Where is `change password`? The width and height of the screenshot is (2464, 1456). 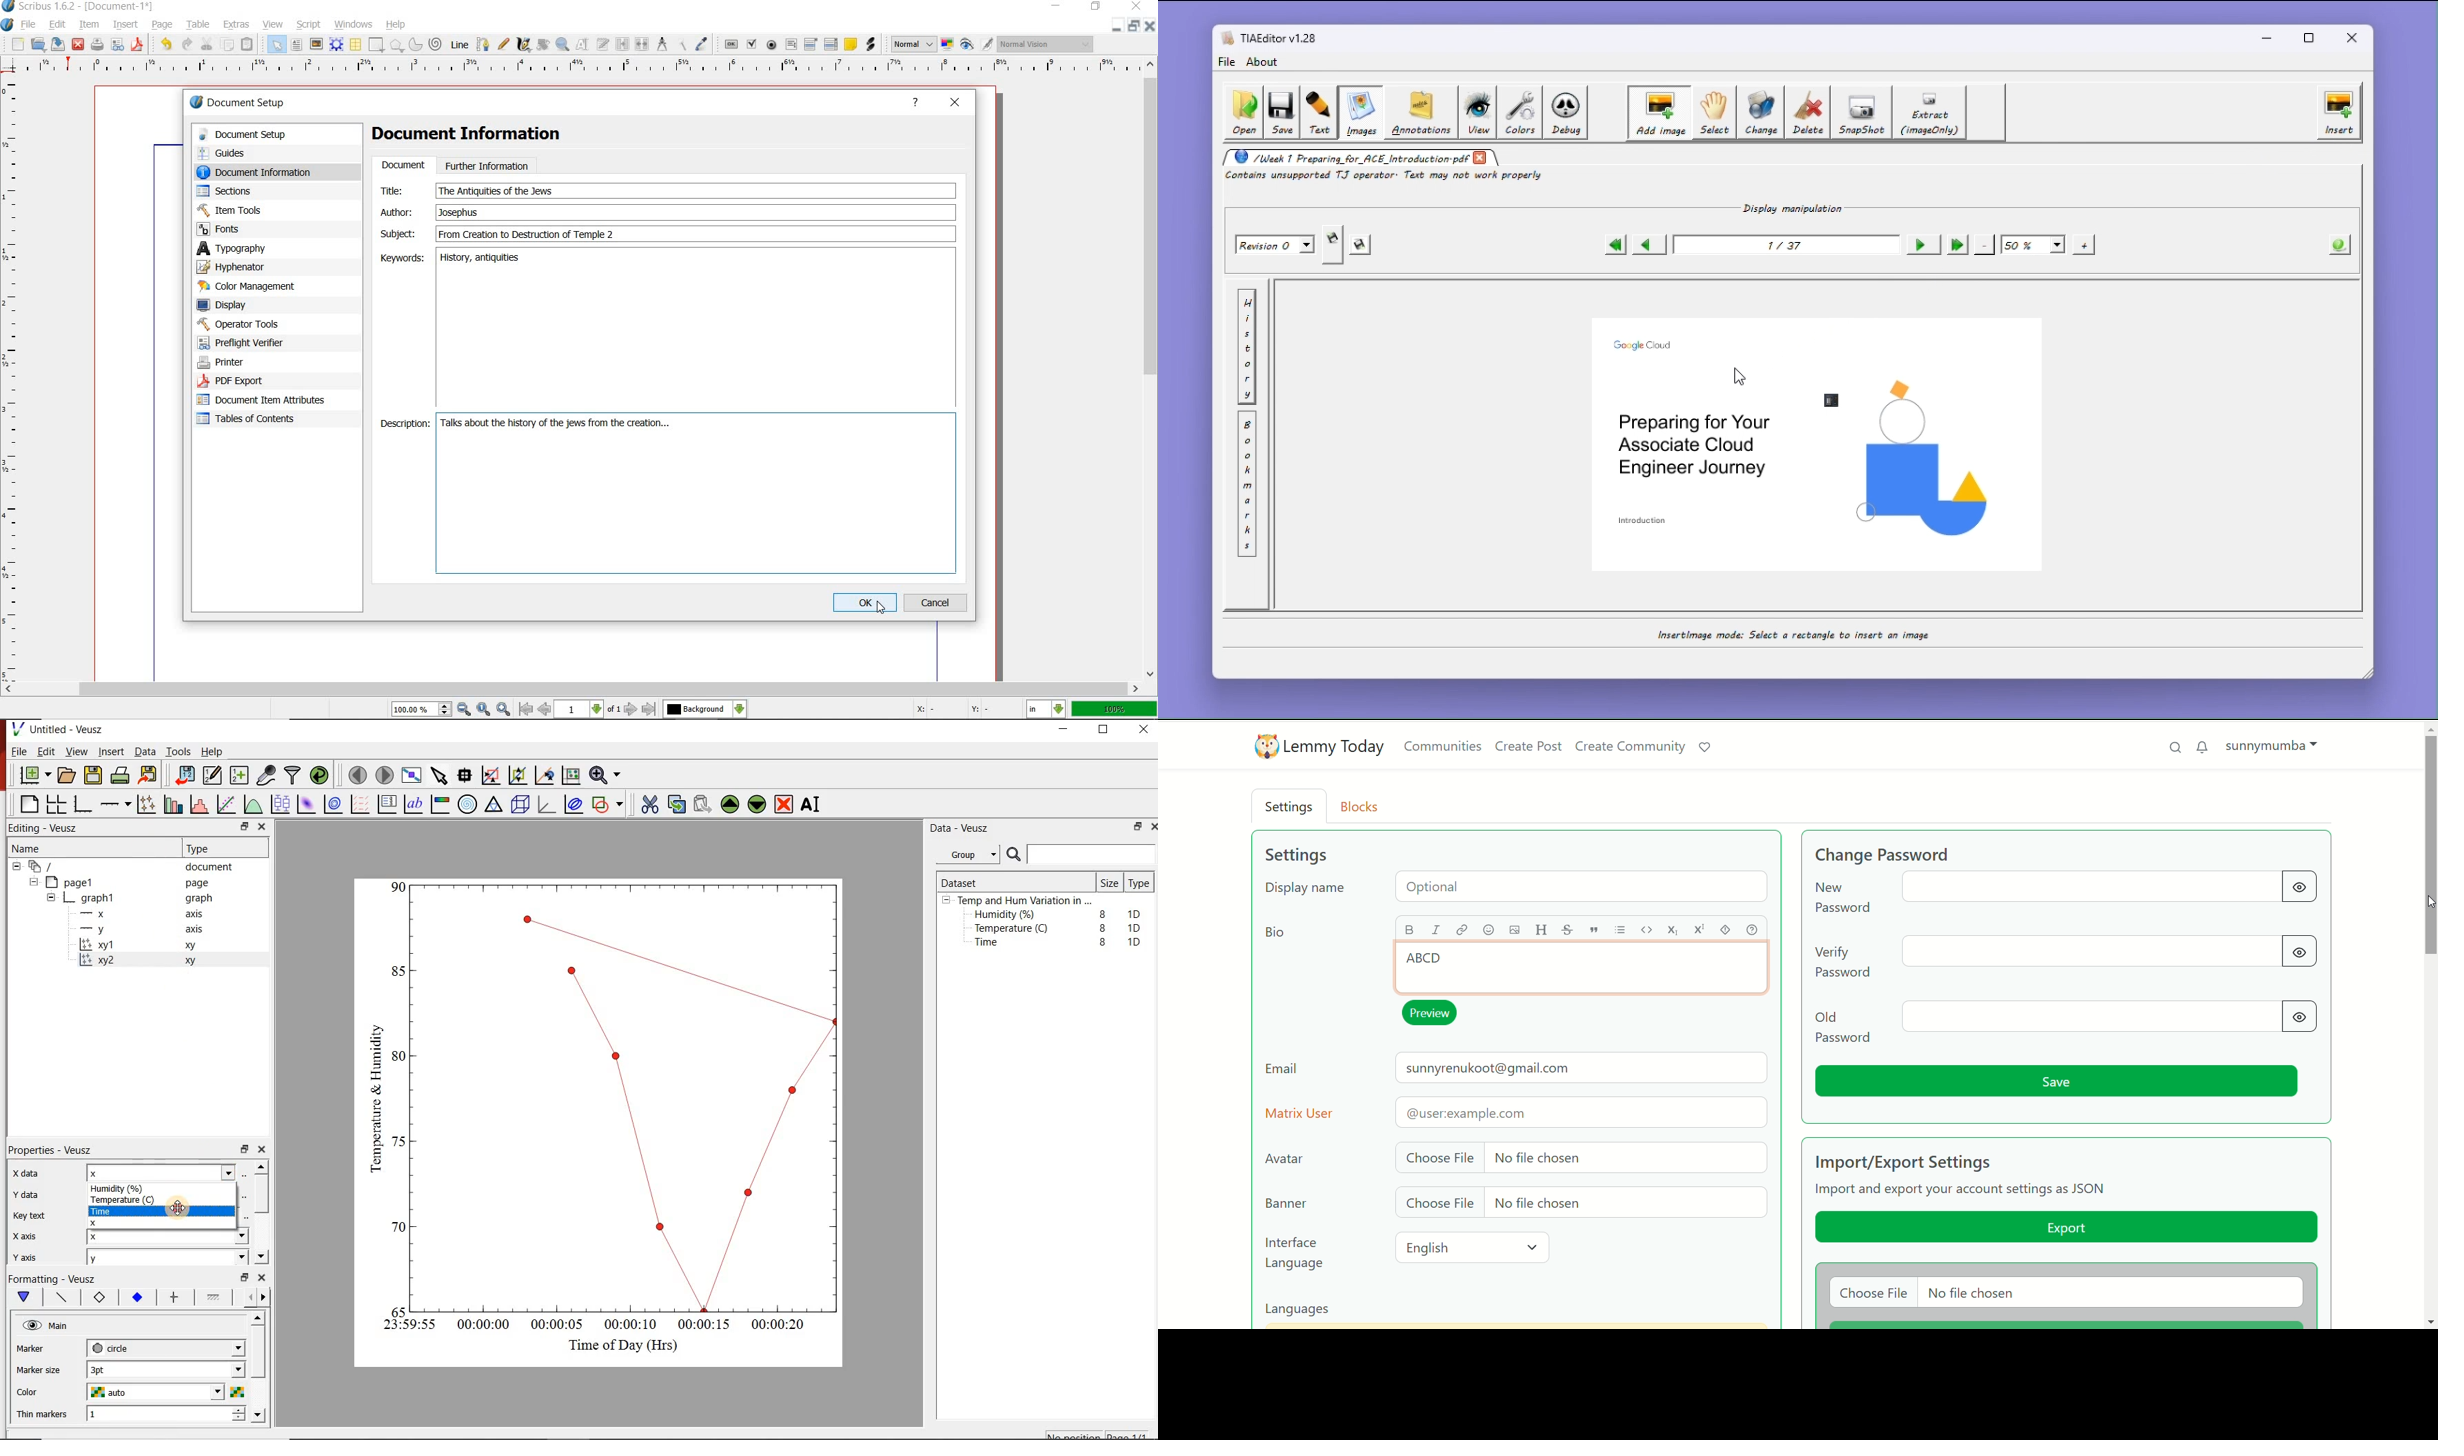 change password is located at coordinates (2061, 895).